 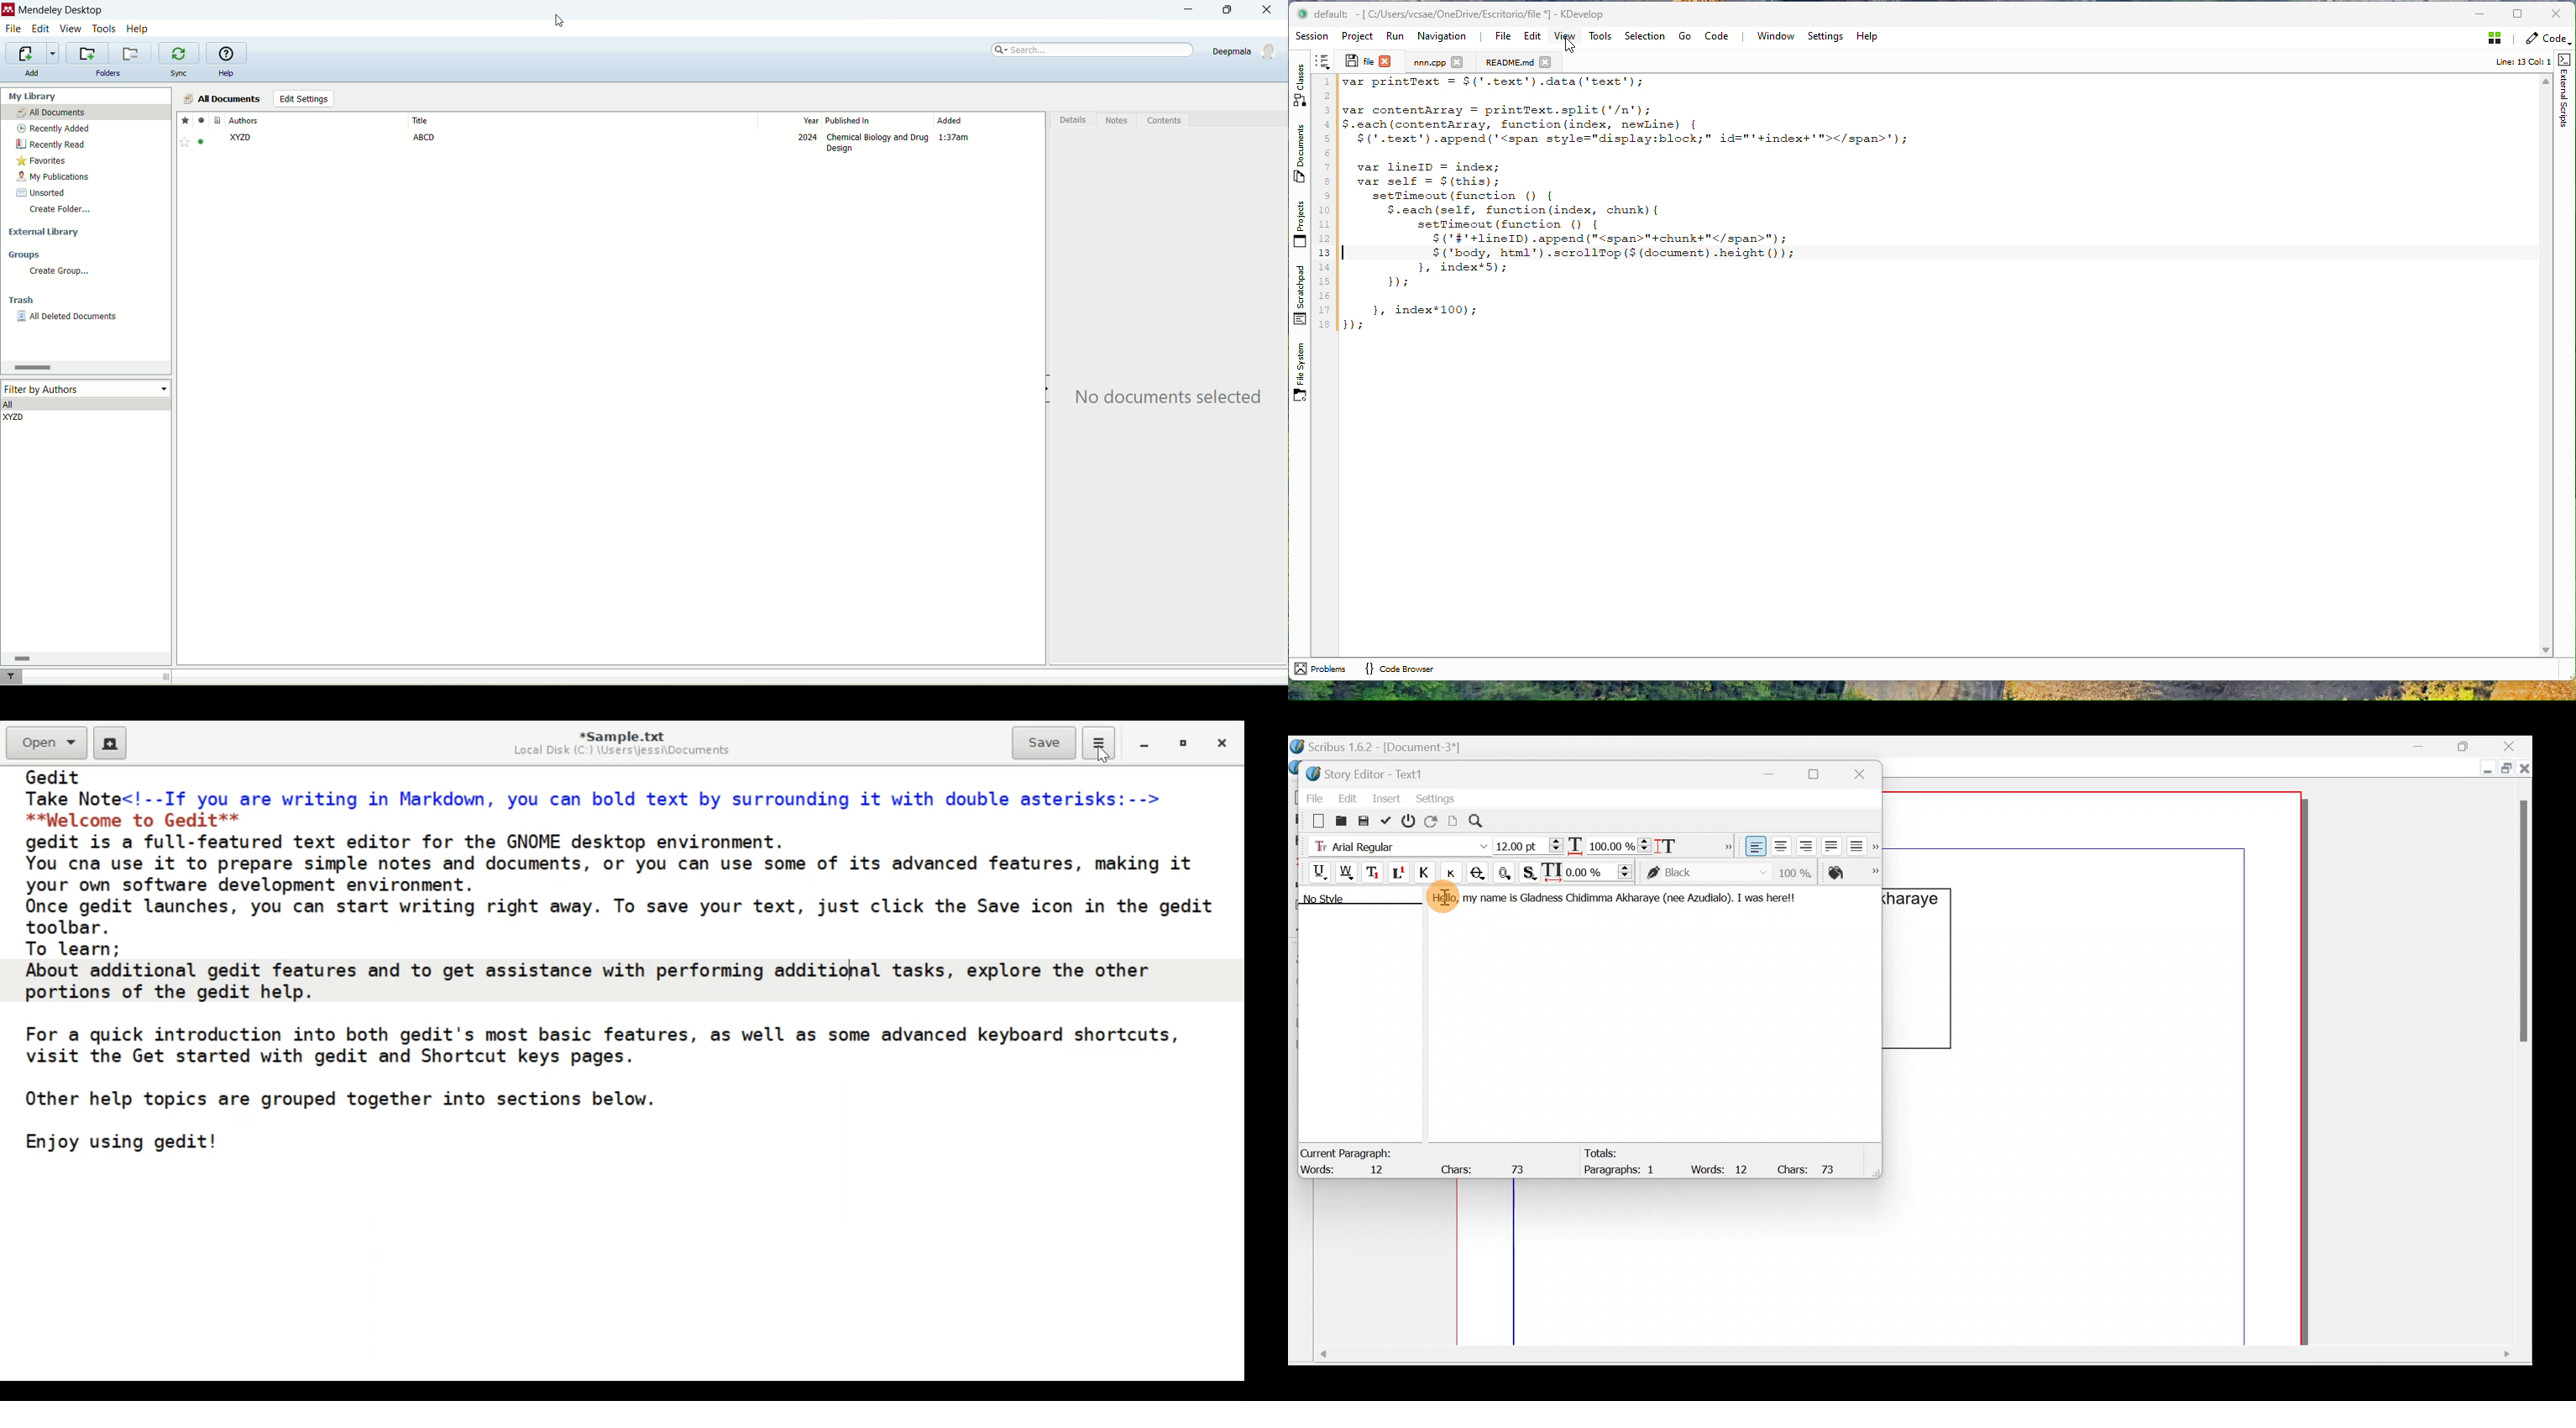 What do you see at coordinates (1185, 10) in the screenshot?
I see `minimize` at bounding box center [1185, 10].